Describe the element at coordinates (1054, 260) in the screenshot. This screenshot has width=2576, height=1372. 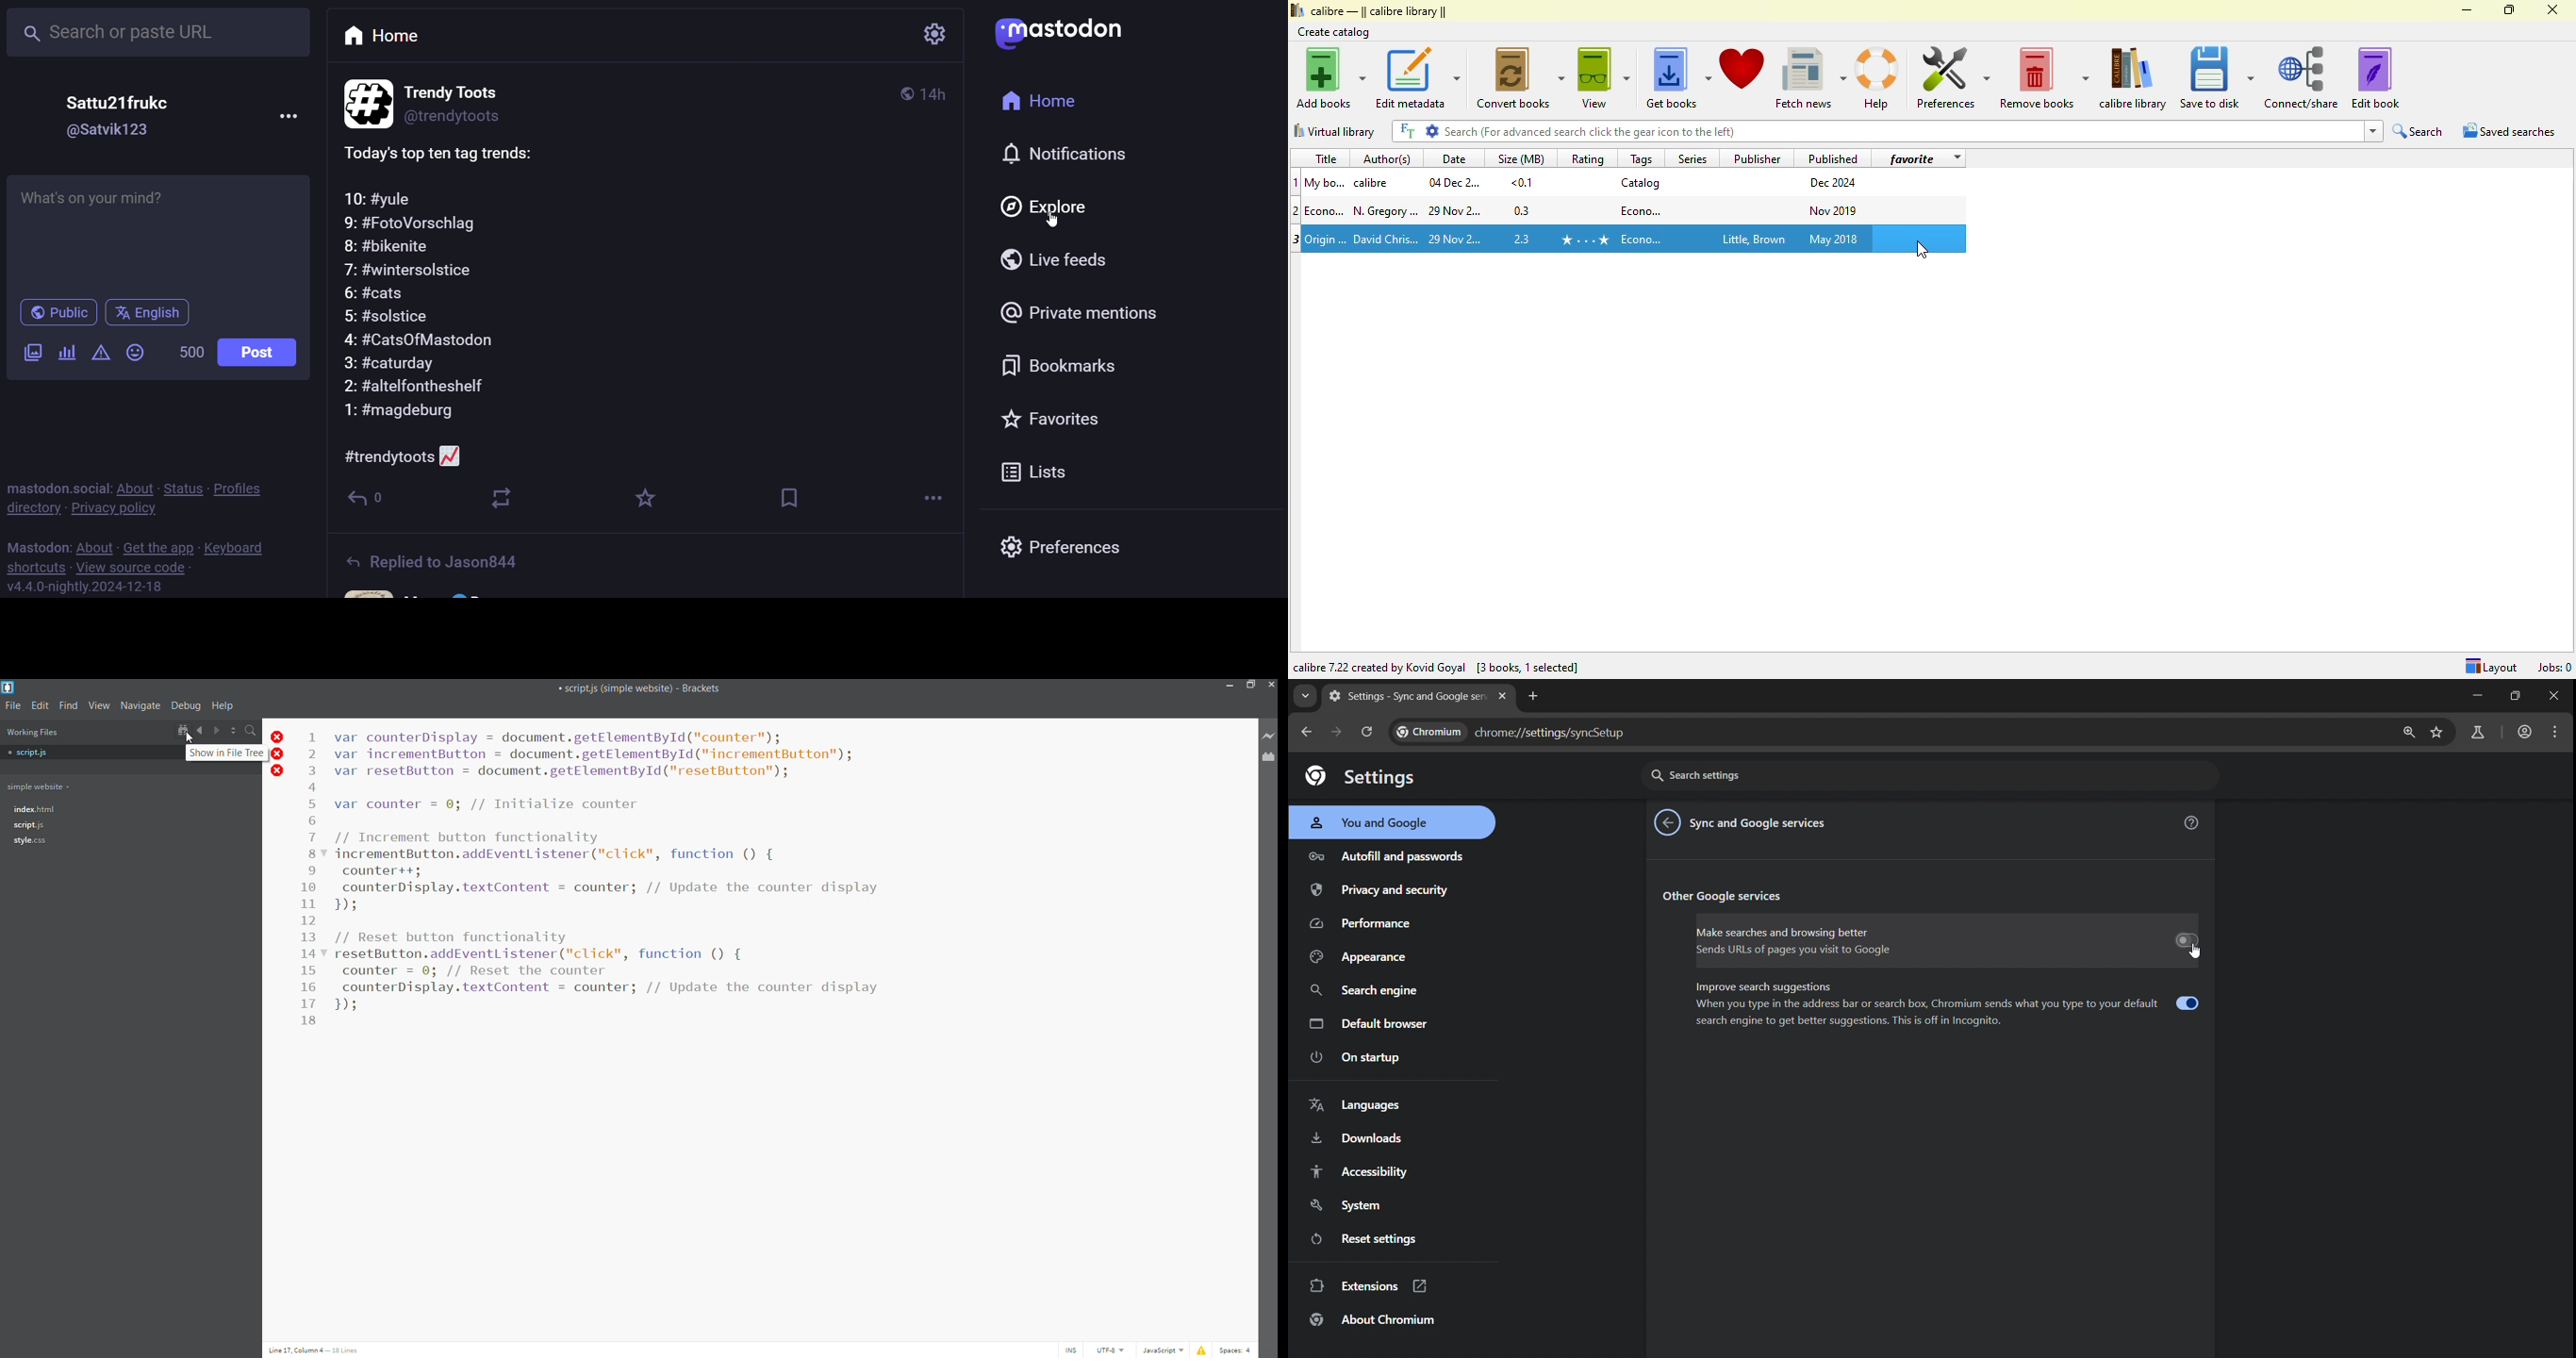
I see `live feed` at that location.